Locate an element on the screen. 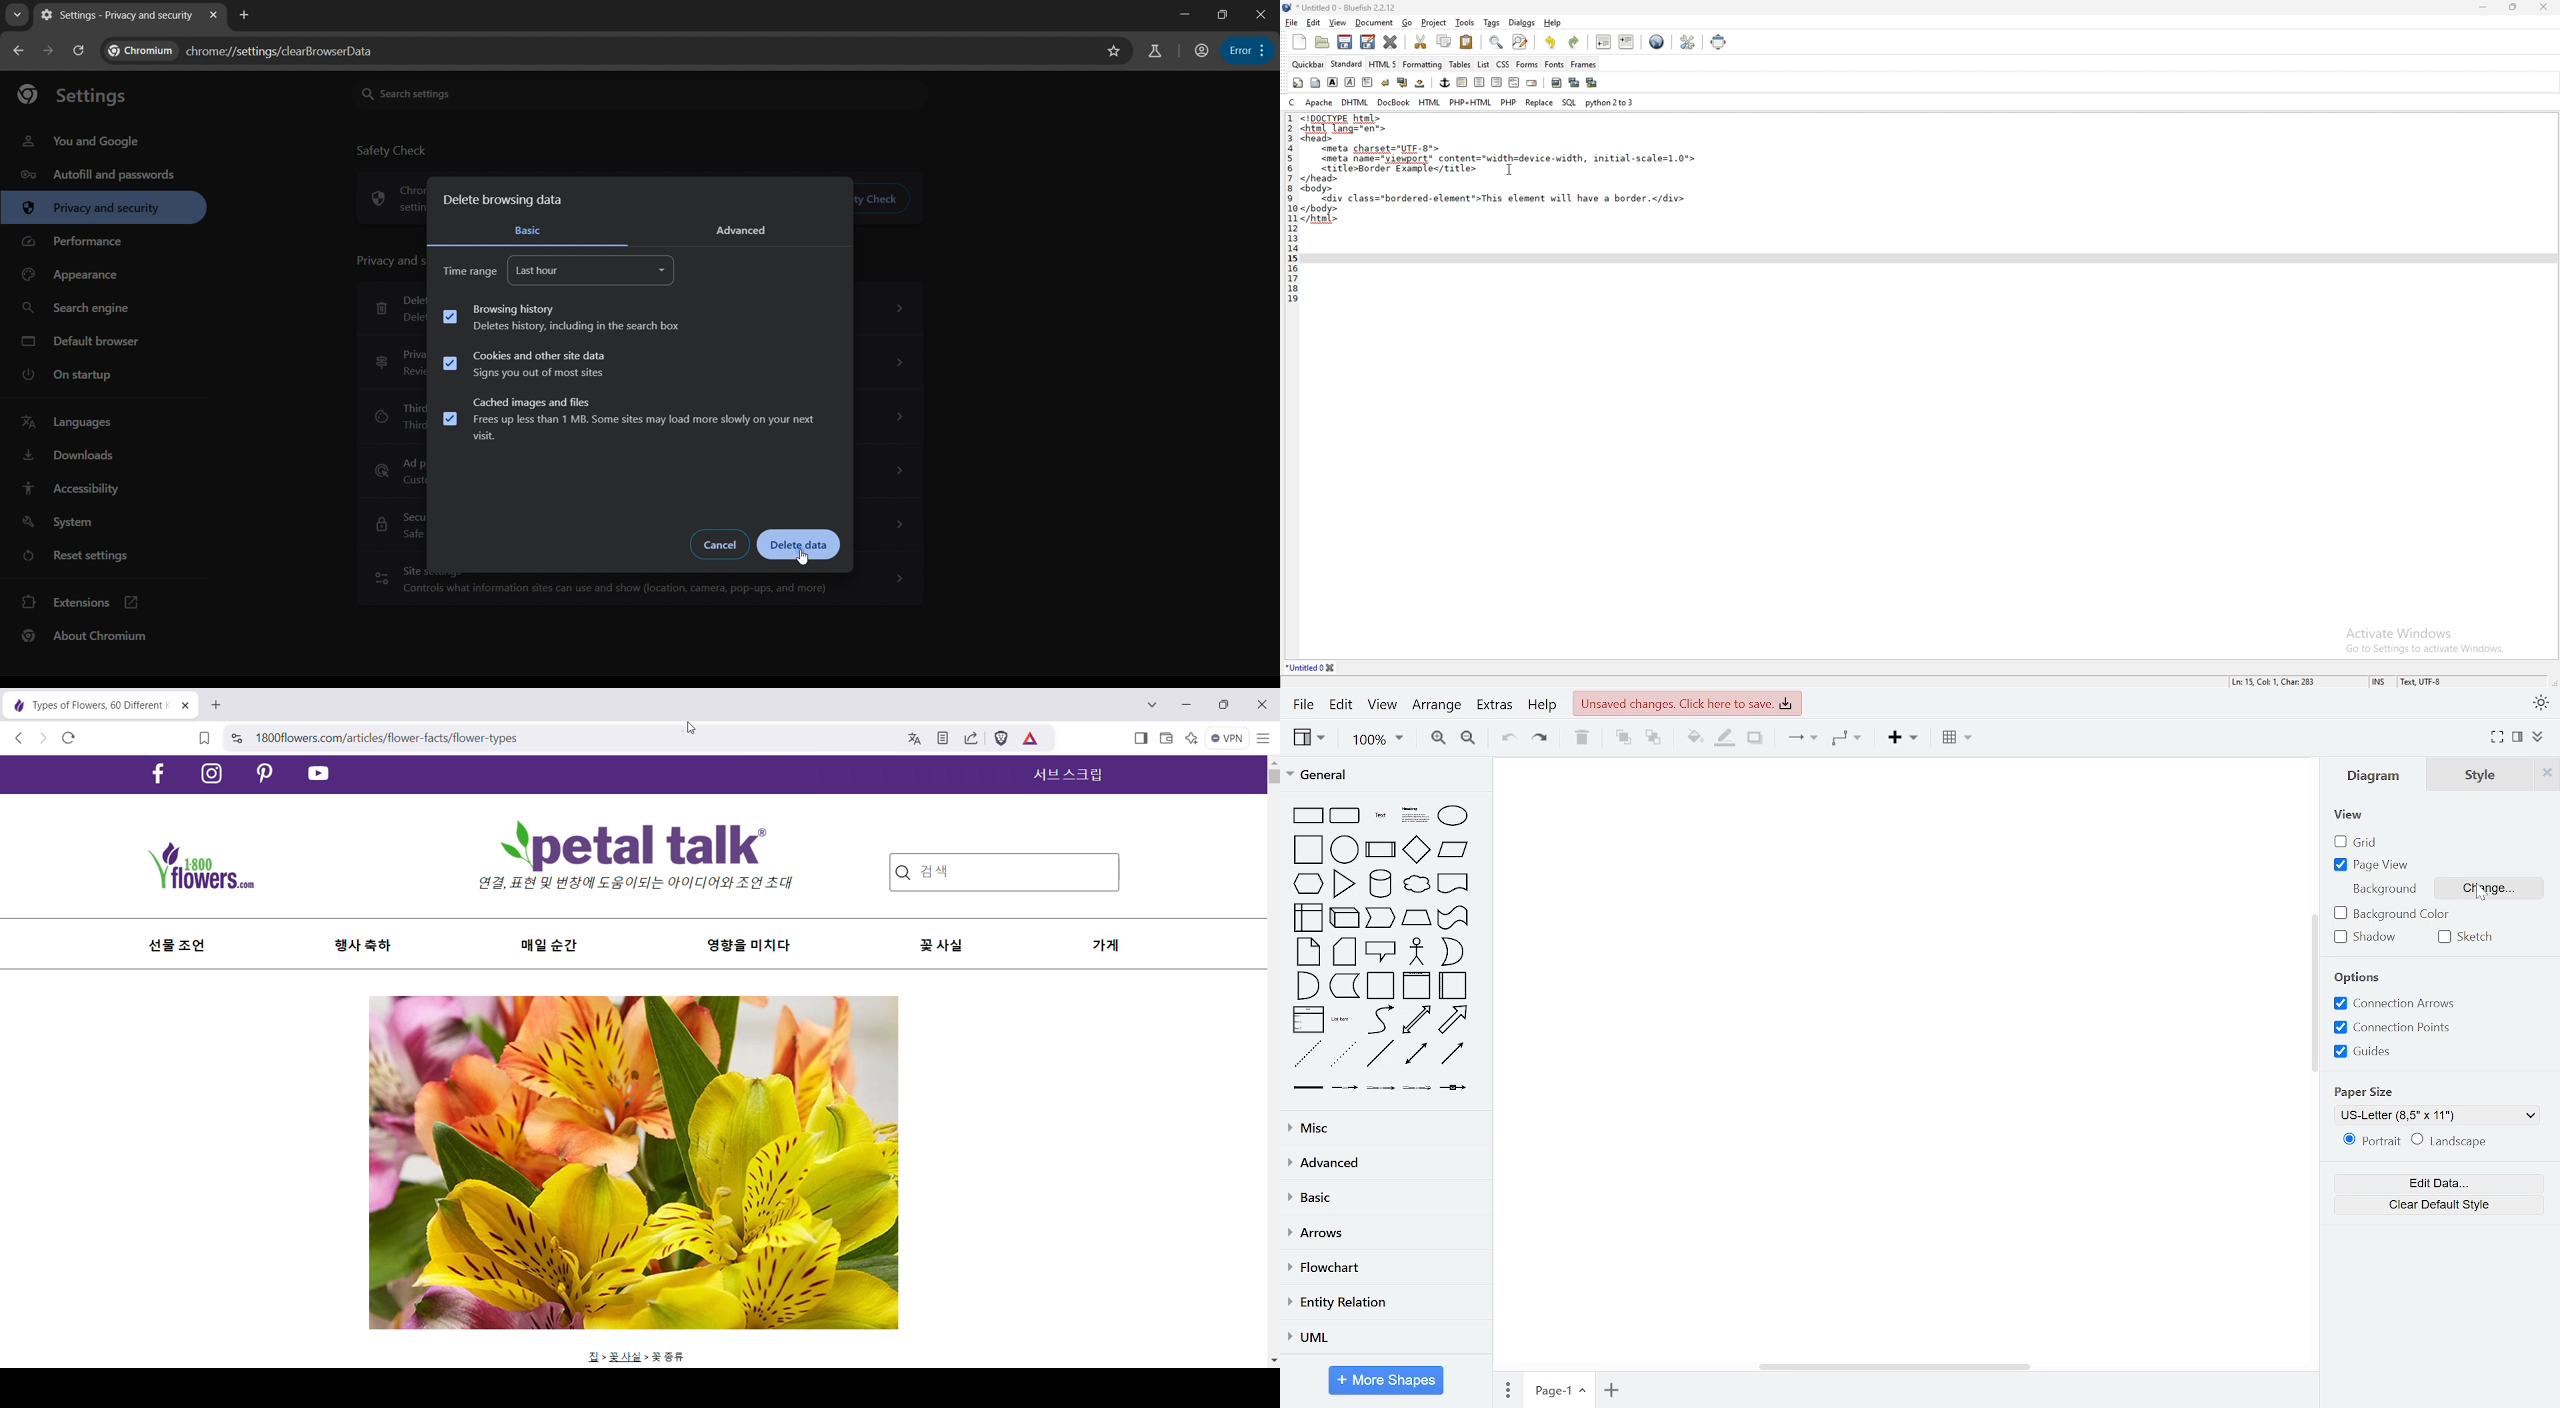  quickstart is located at coordinates (1298, 83).